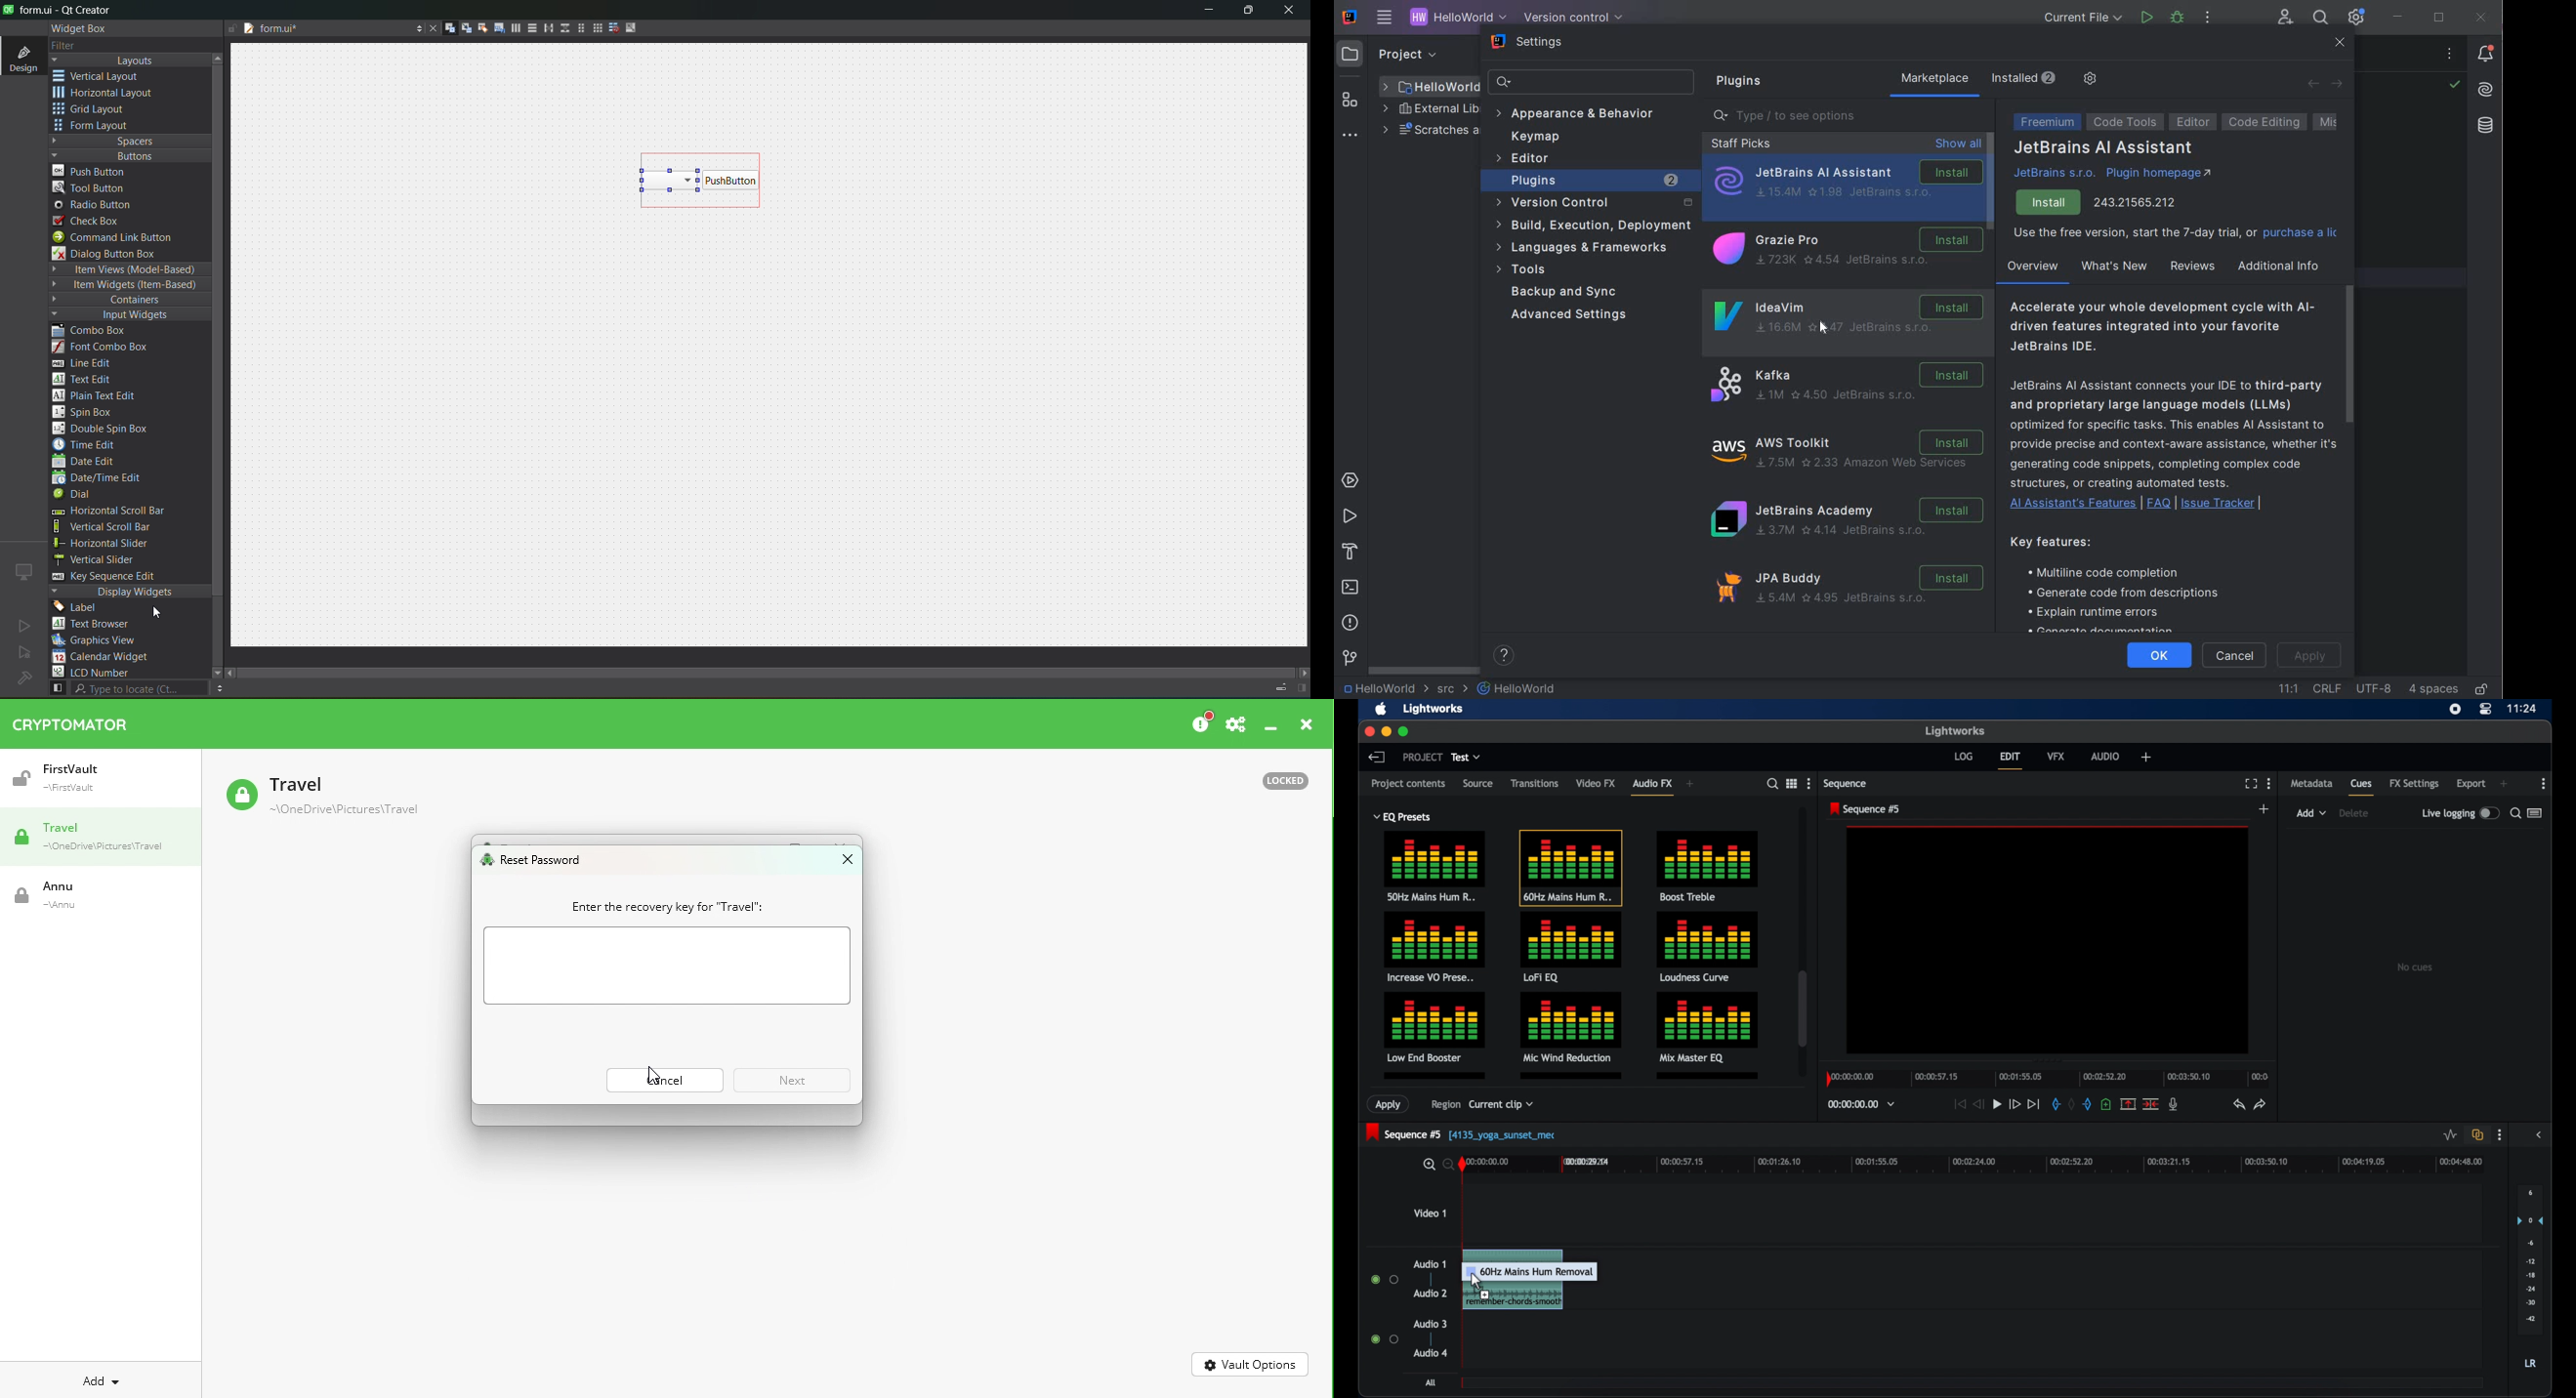 The height and width of the screenshot is (1400, 2576). Describe the element at coordinates (1347, 18) in the screenshot. I see `SYSTEM NAME` at that location.